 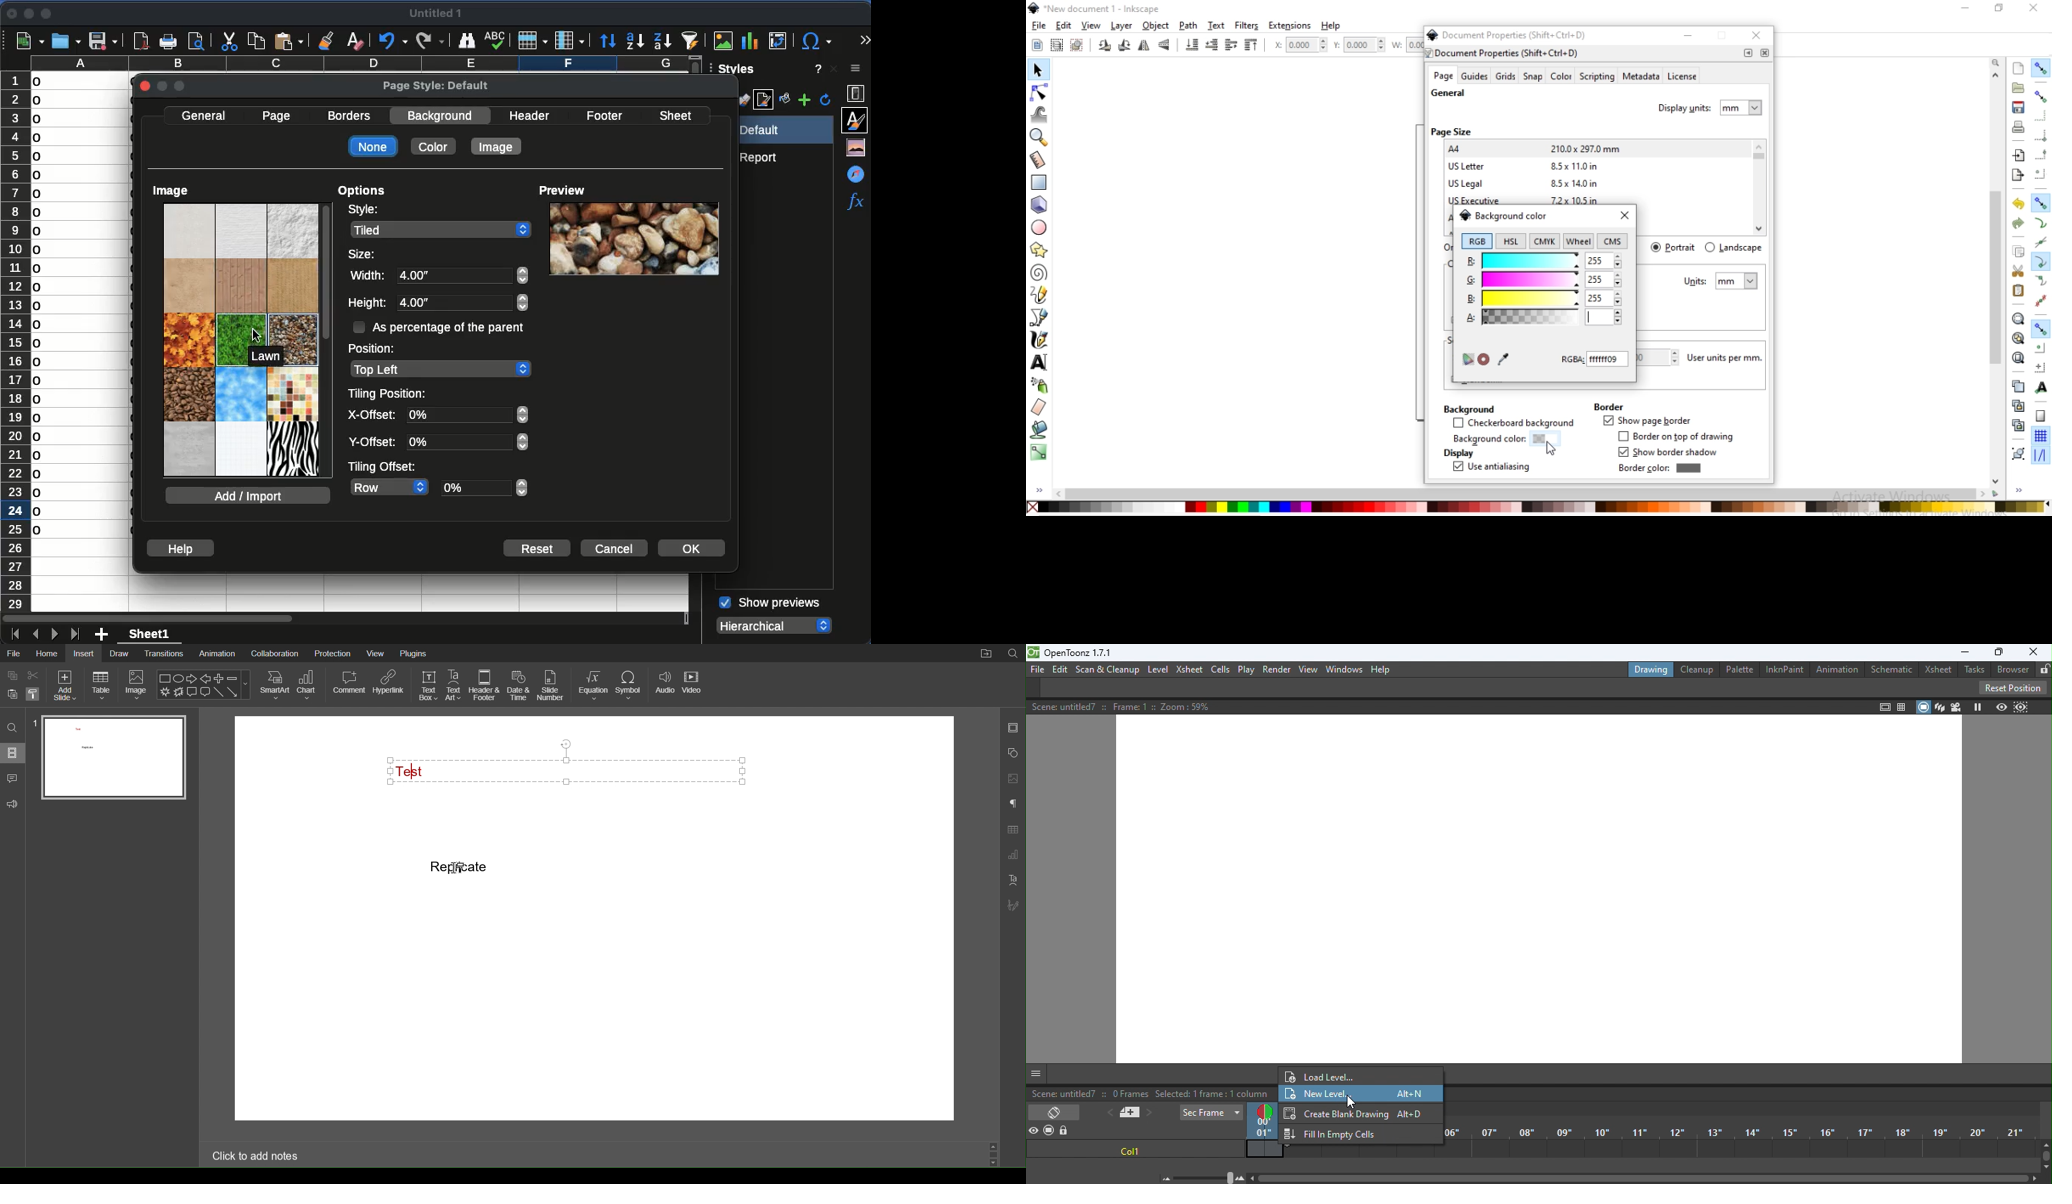 I want to click on Minimize, so click(x=1961, y=653).